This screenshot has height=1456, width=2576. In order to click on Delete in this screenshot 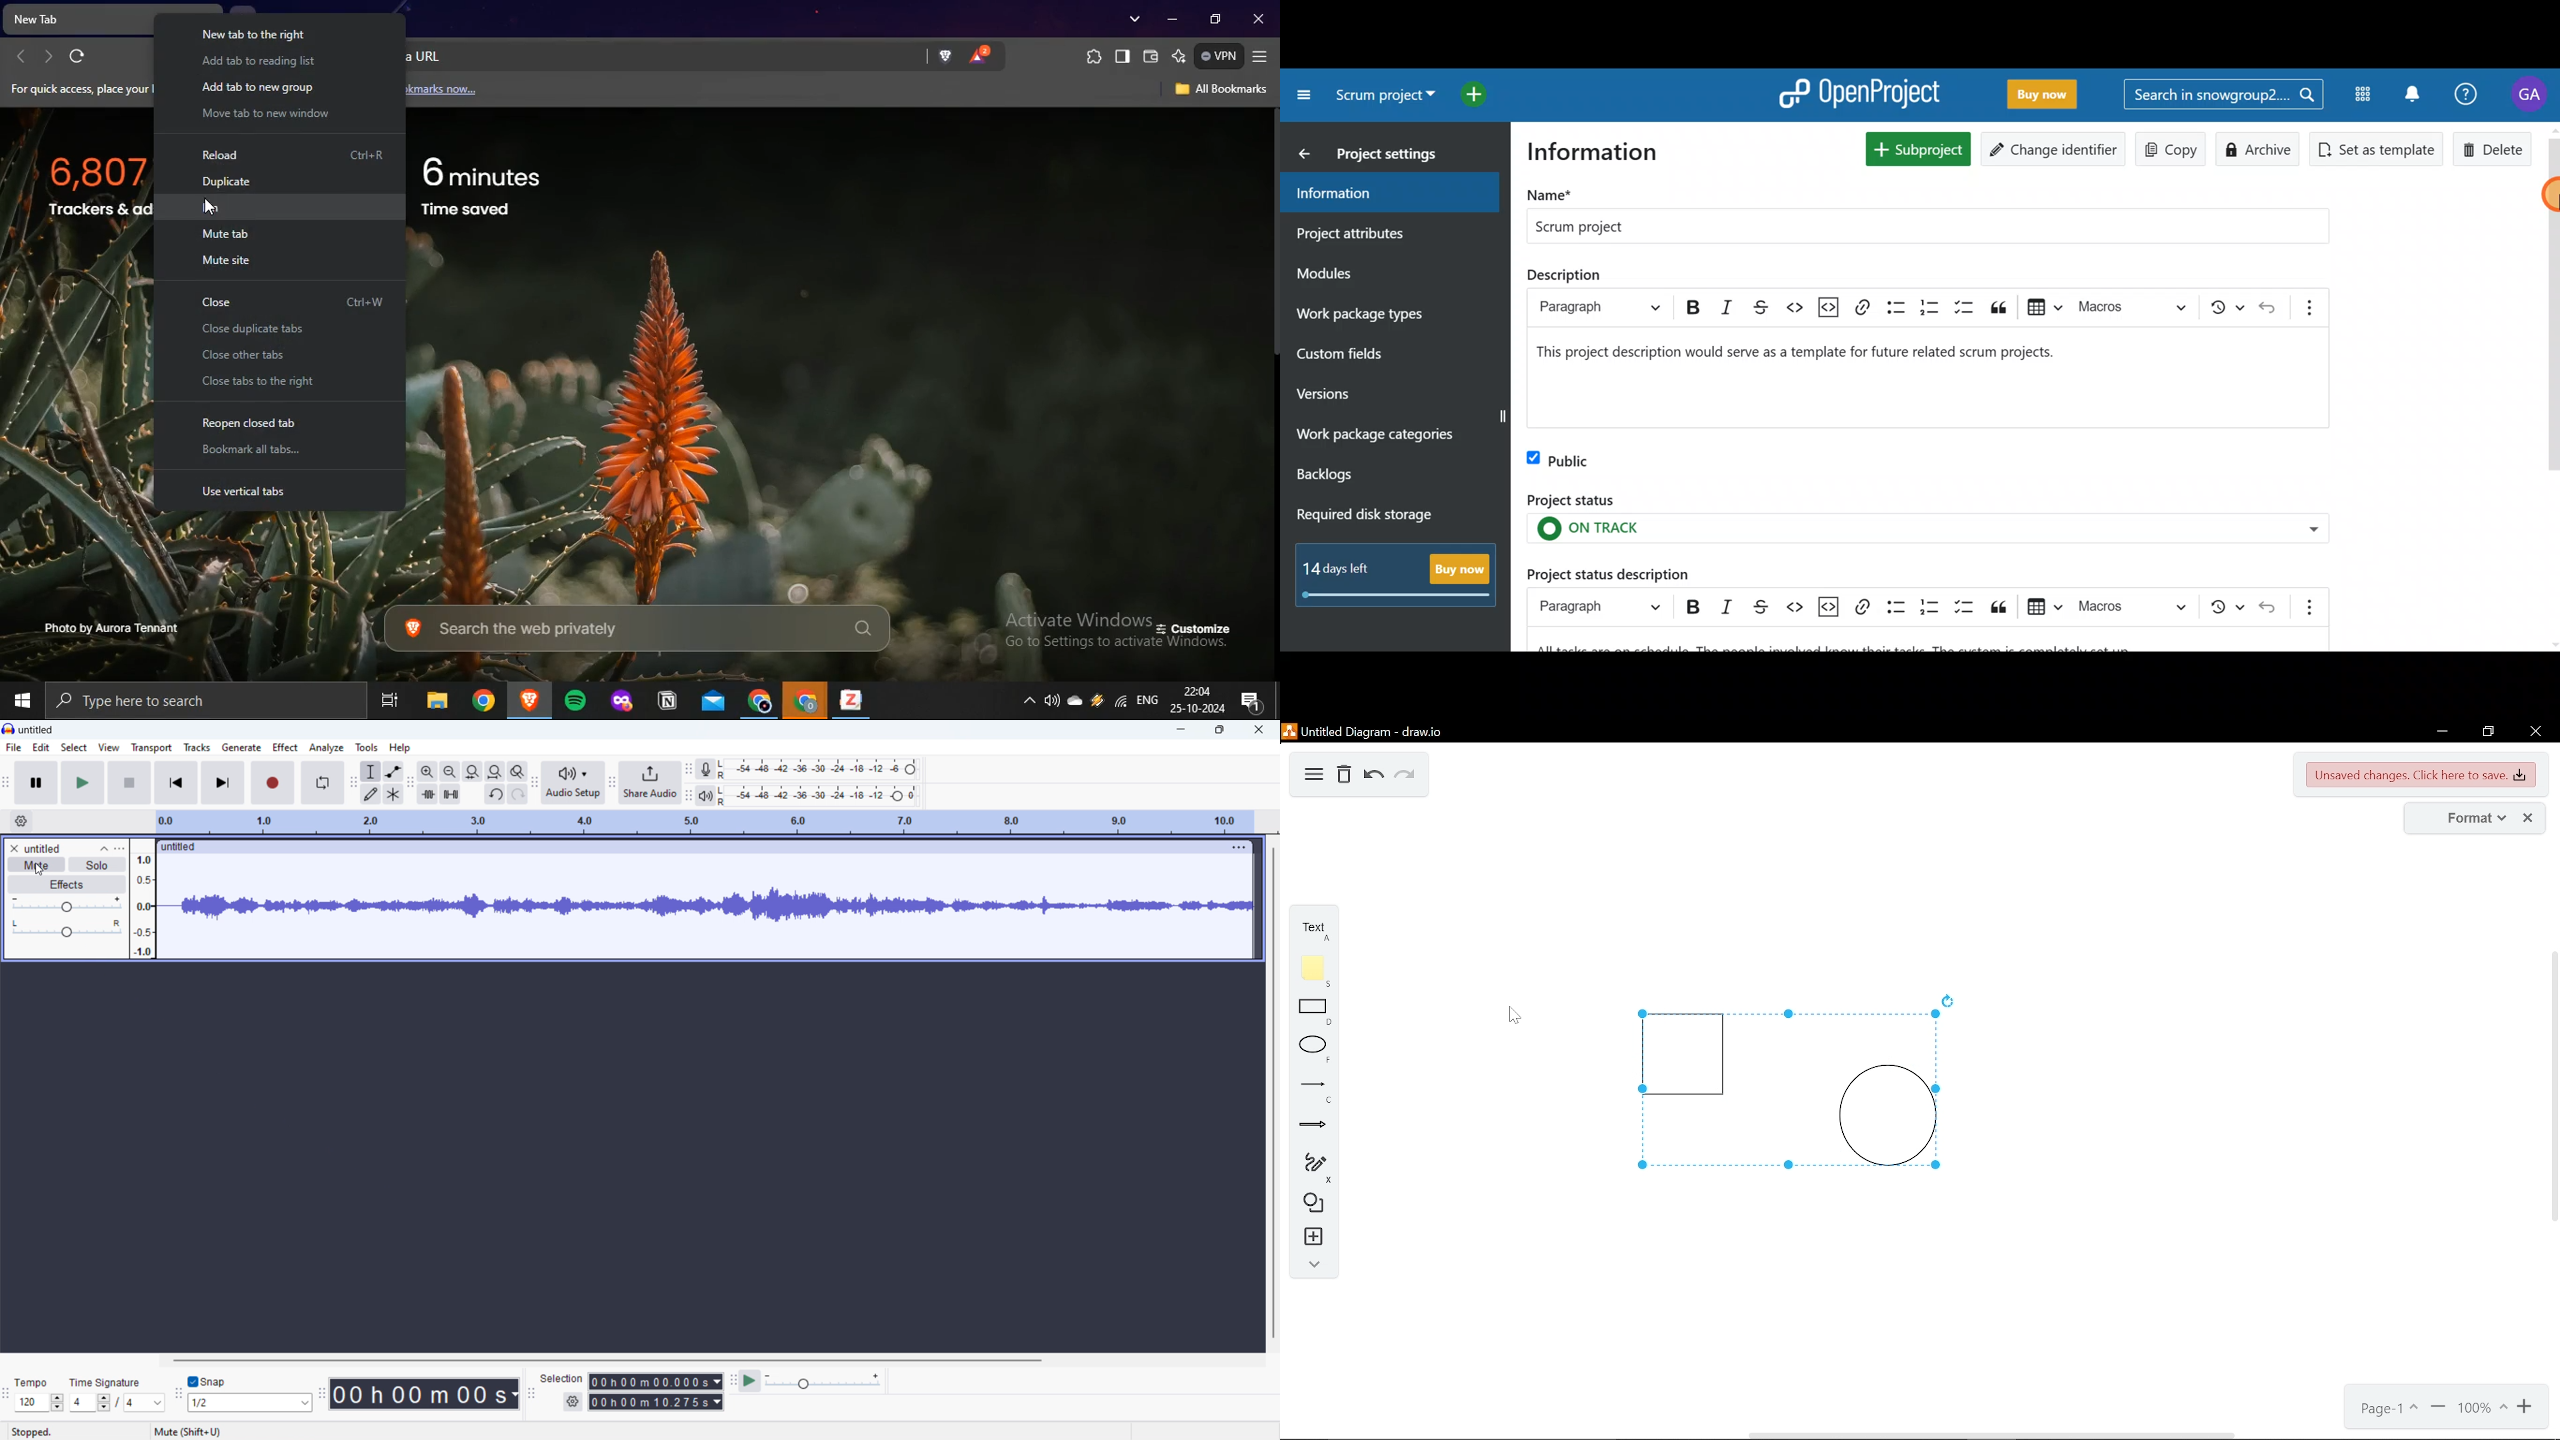, I will do `click(2493, 149)`.